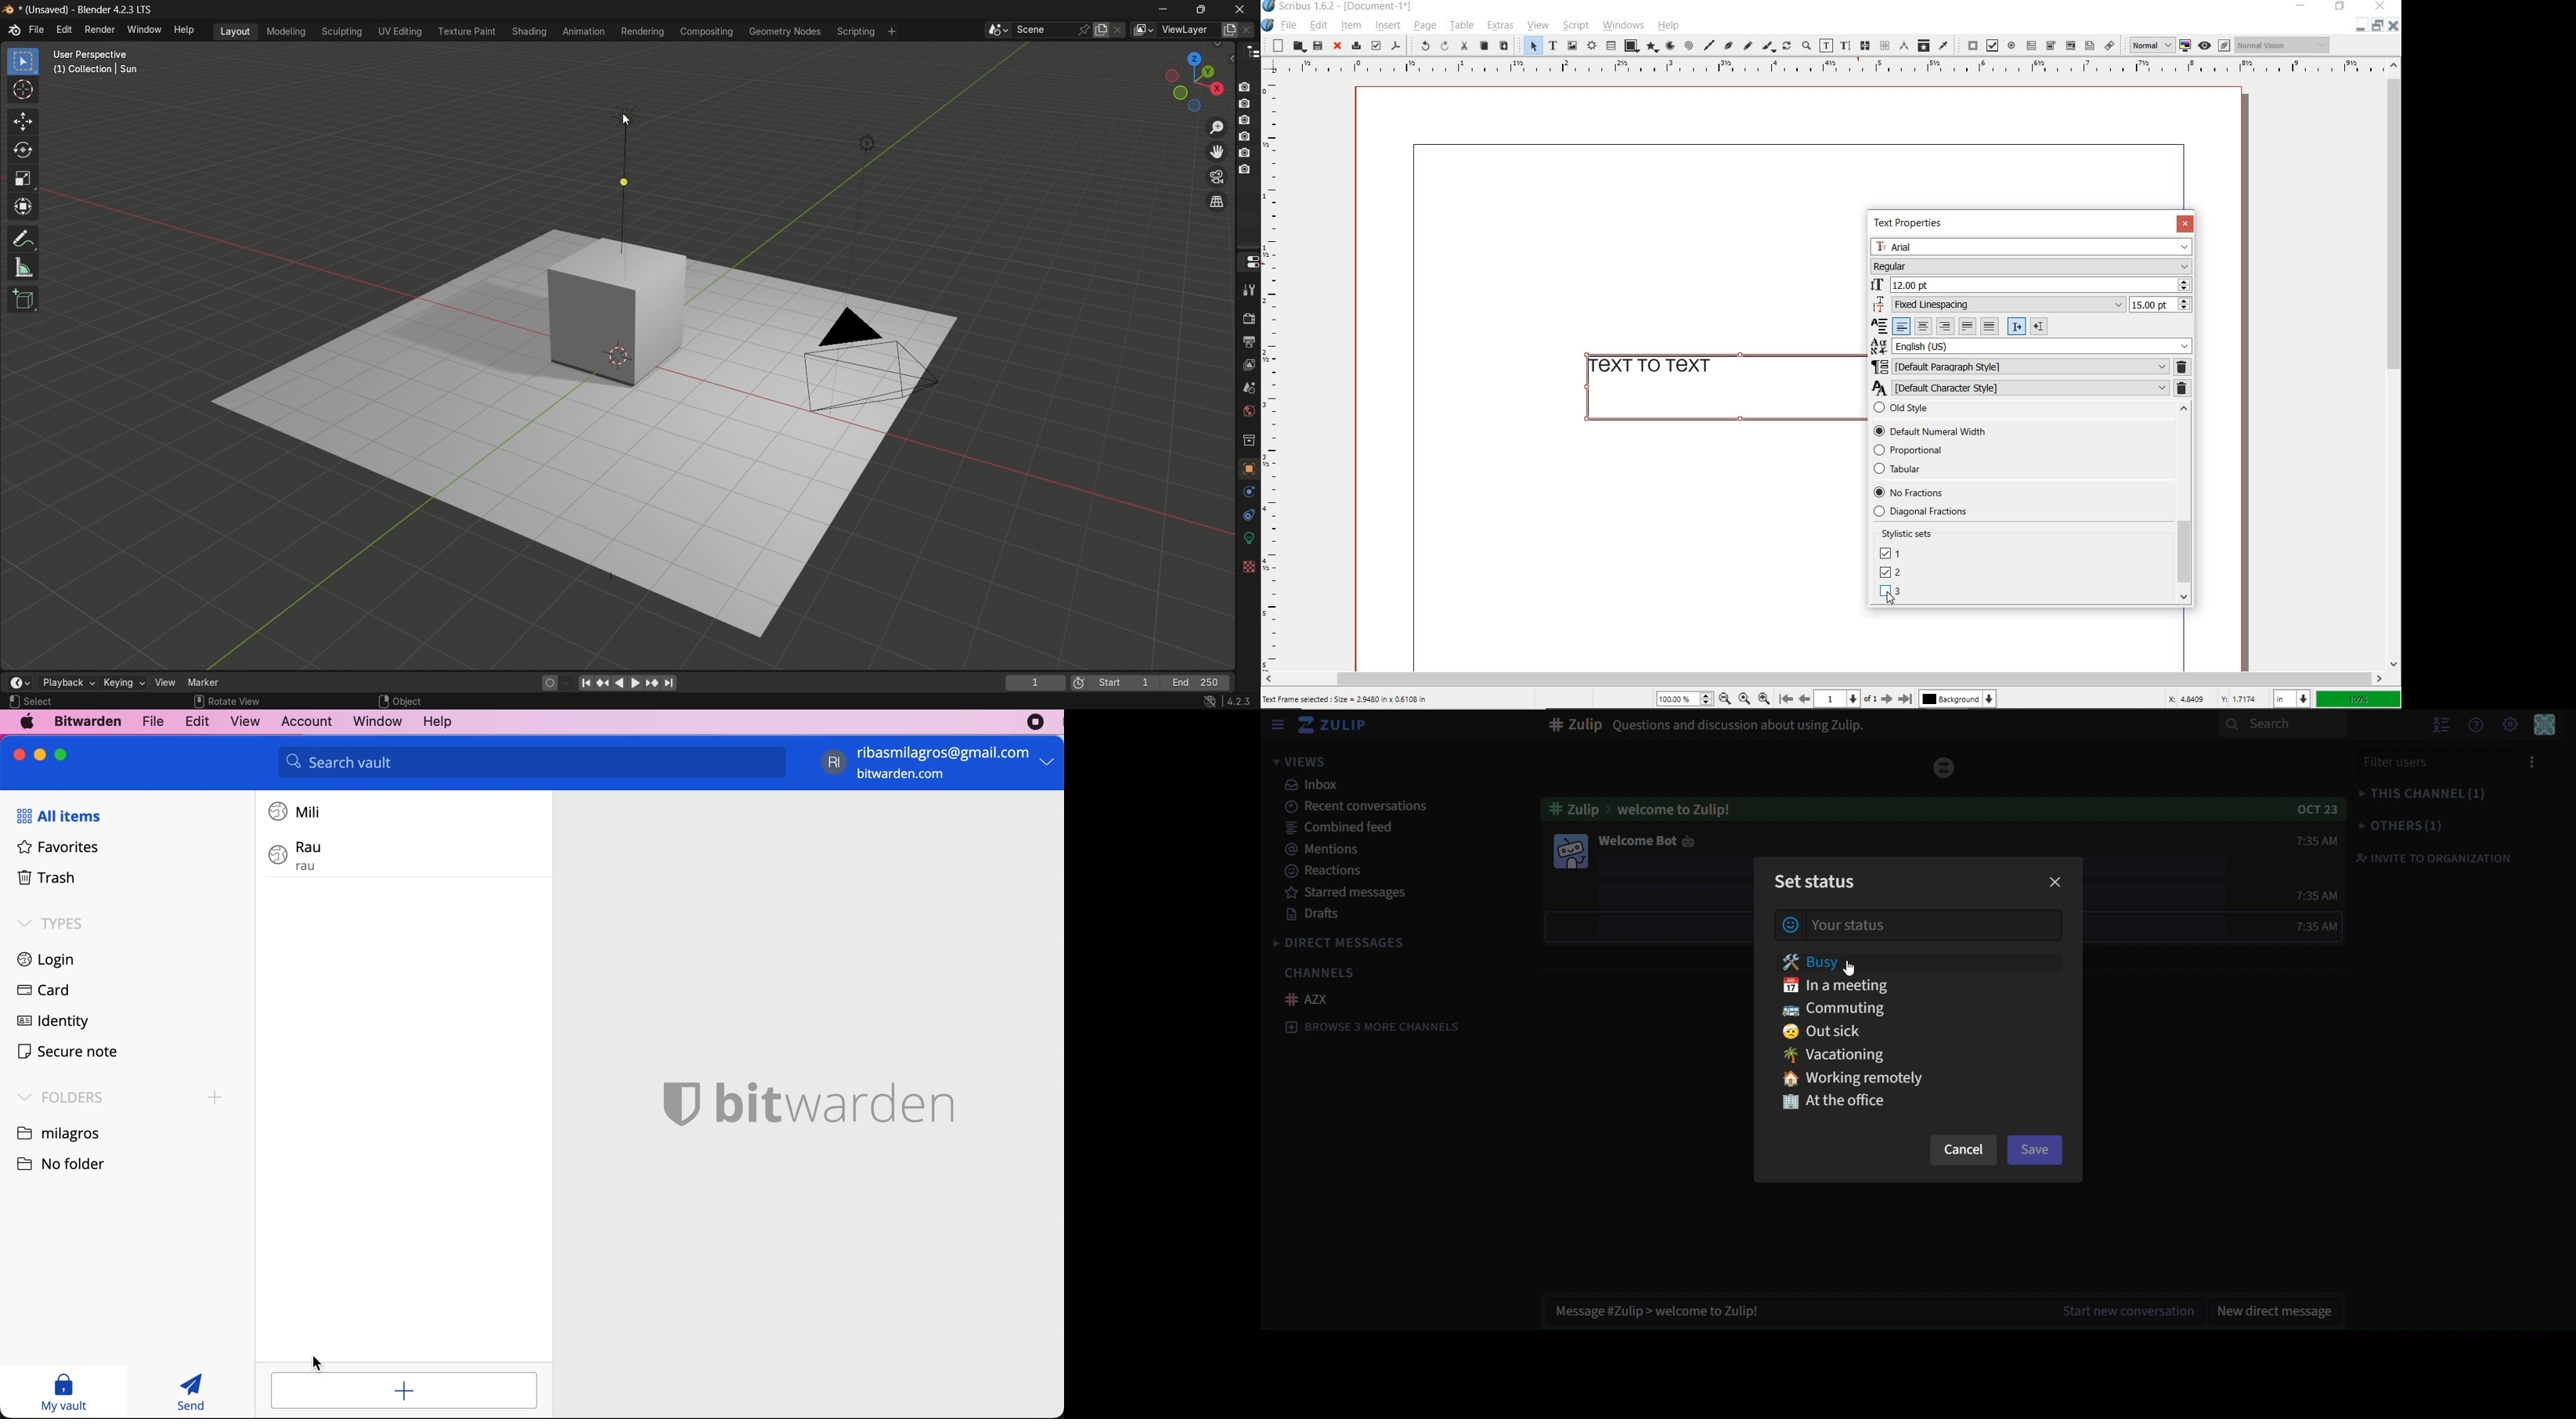  I want to click on zoom in or zoom out, so click(1806, 47).